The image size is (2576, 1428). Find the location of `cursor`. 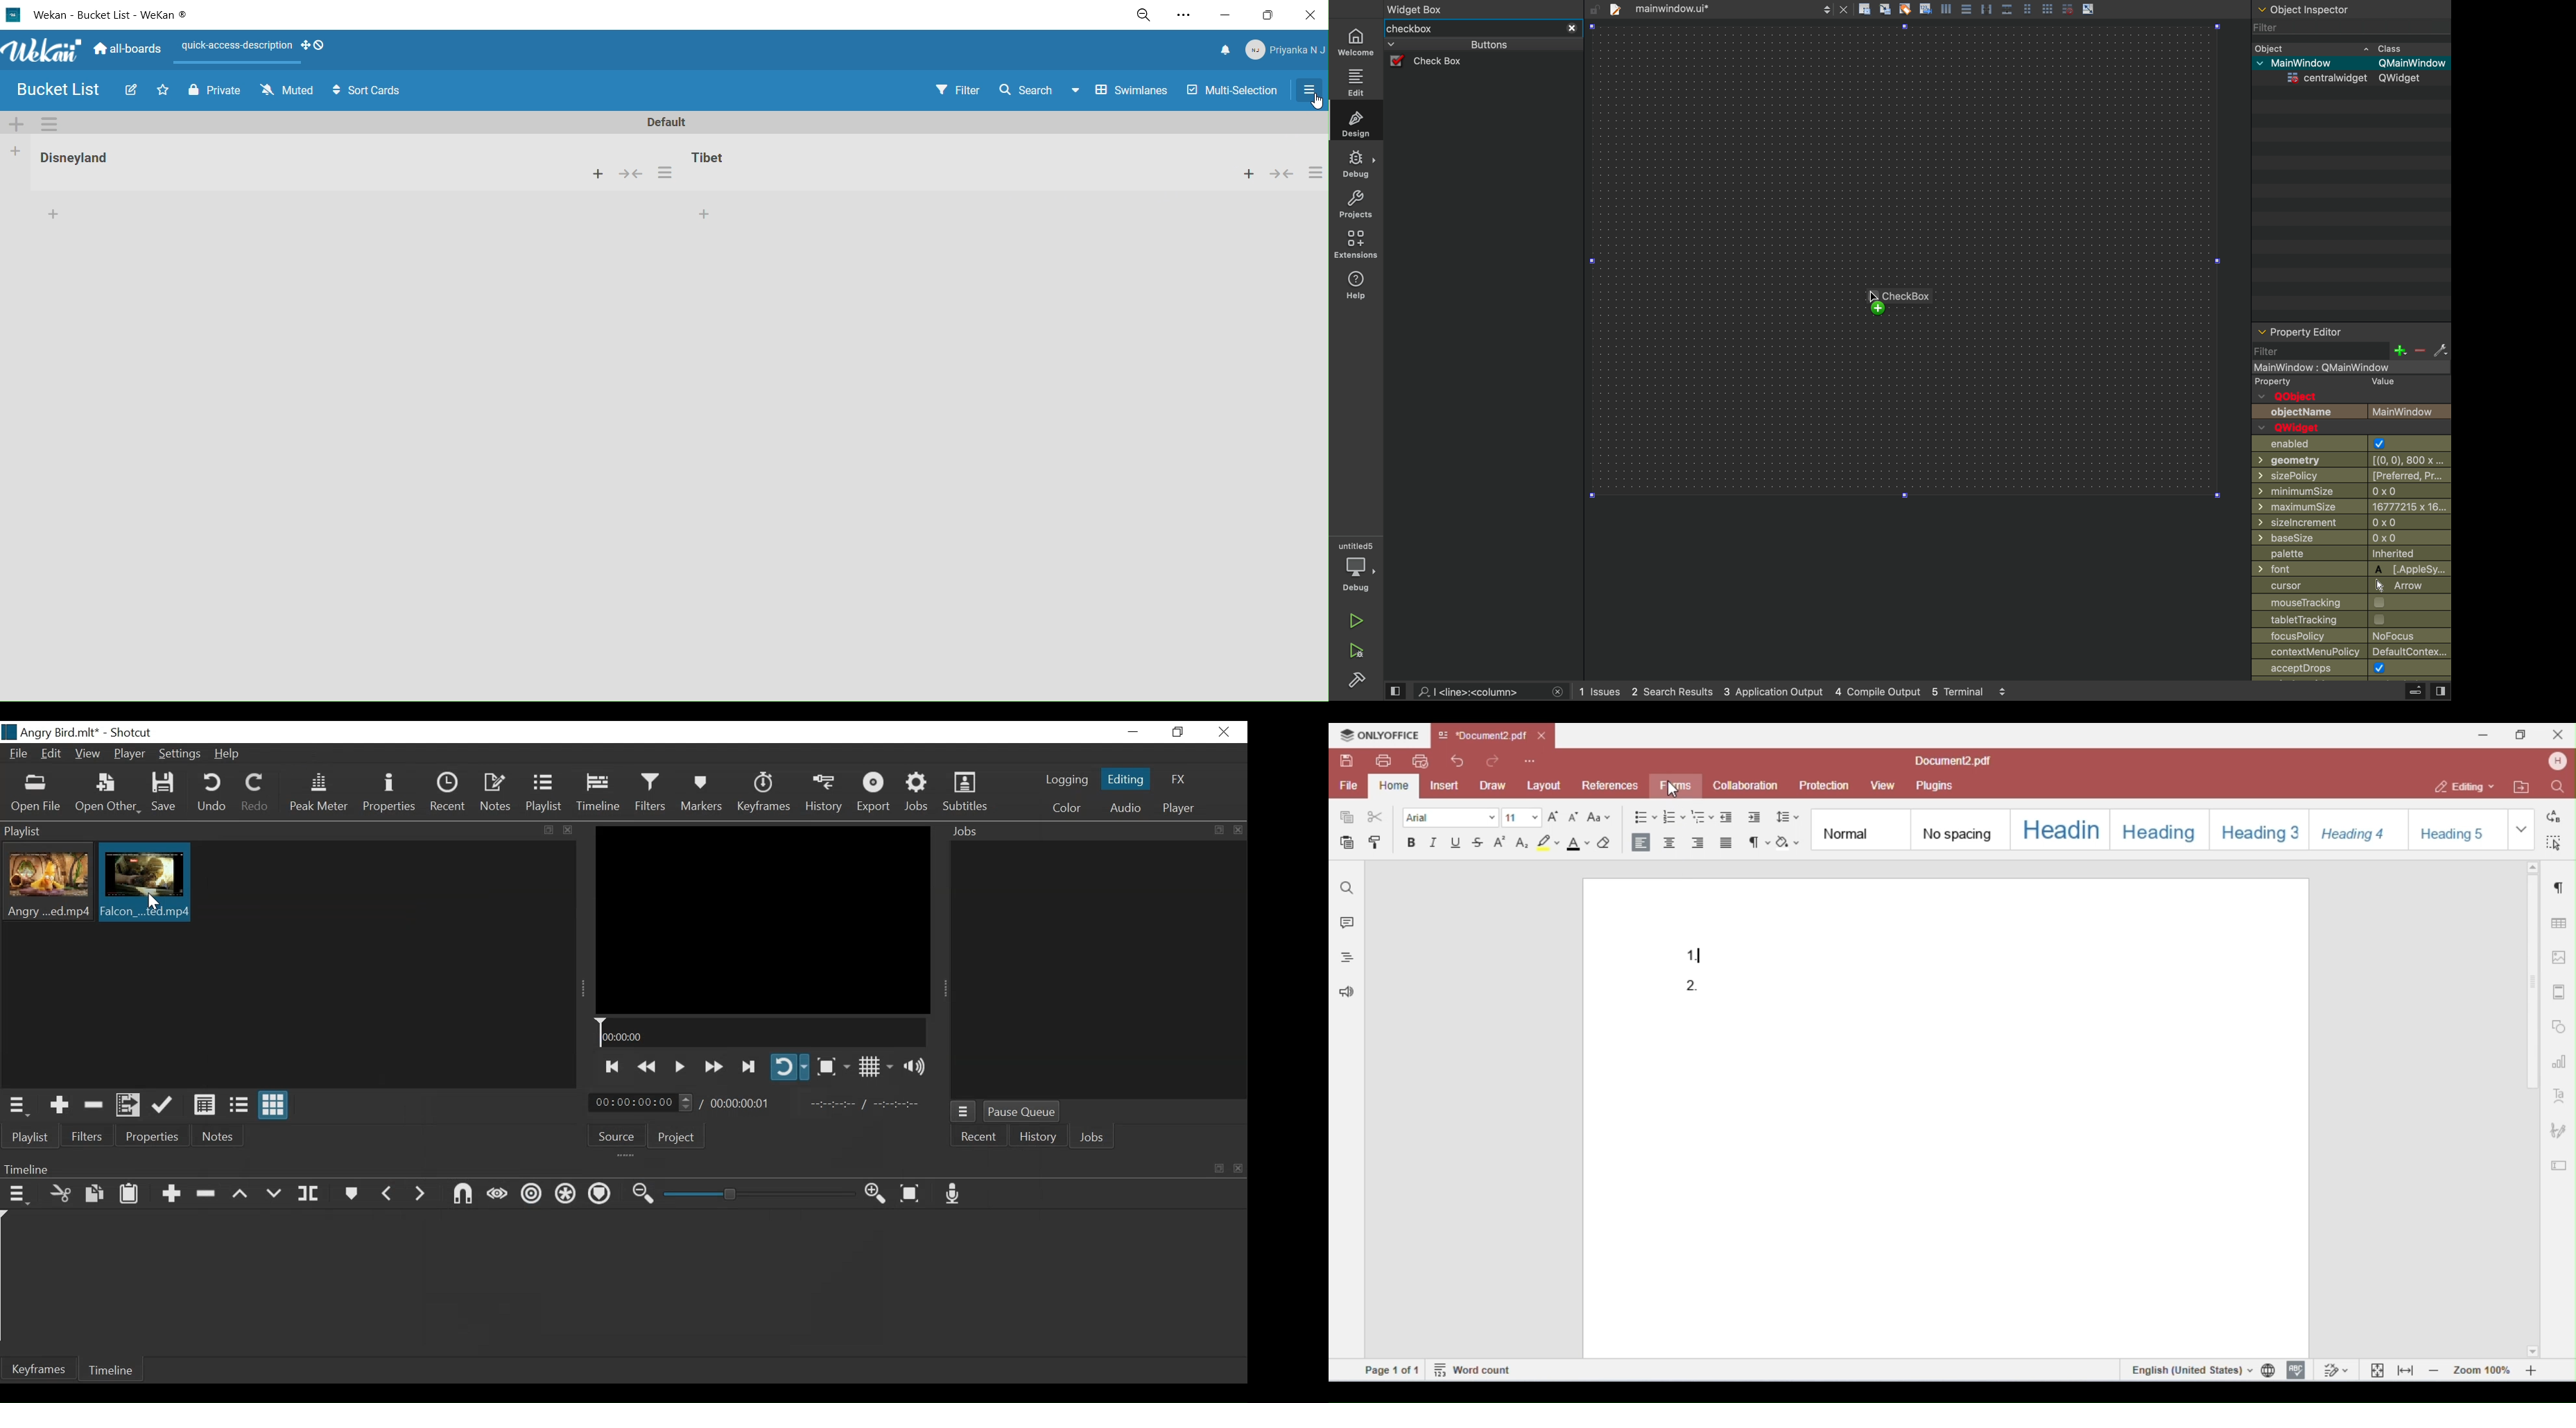

cursor is located at coordinates (154, 904).